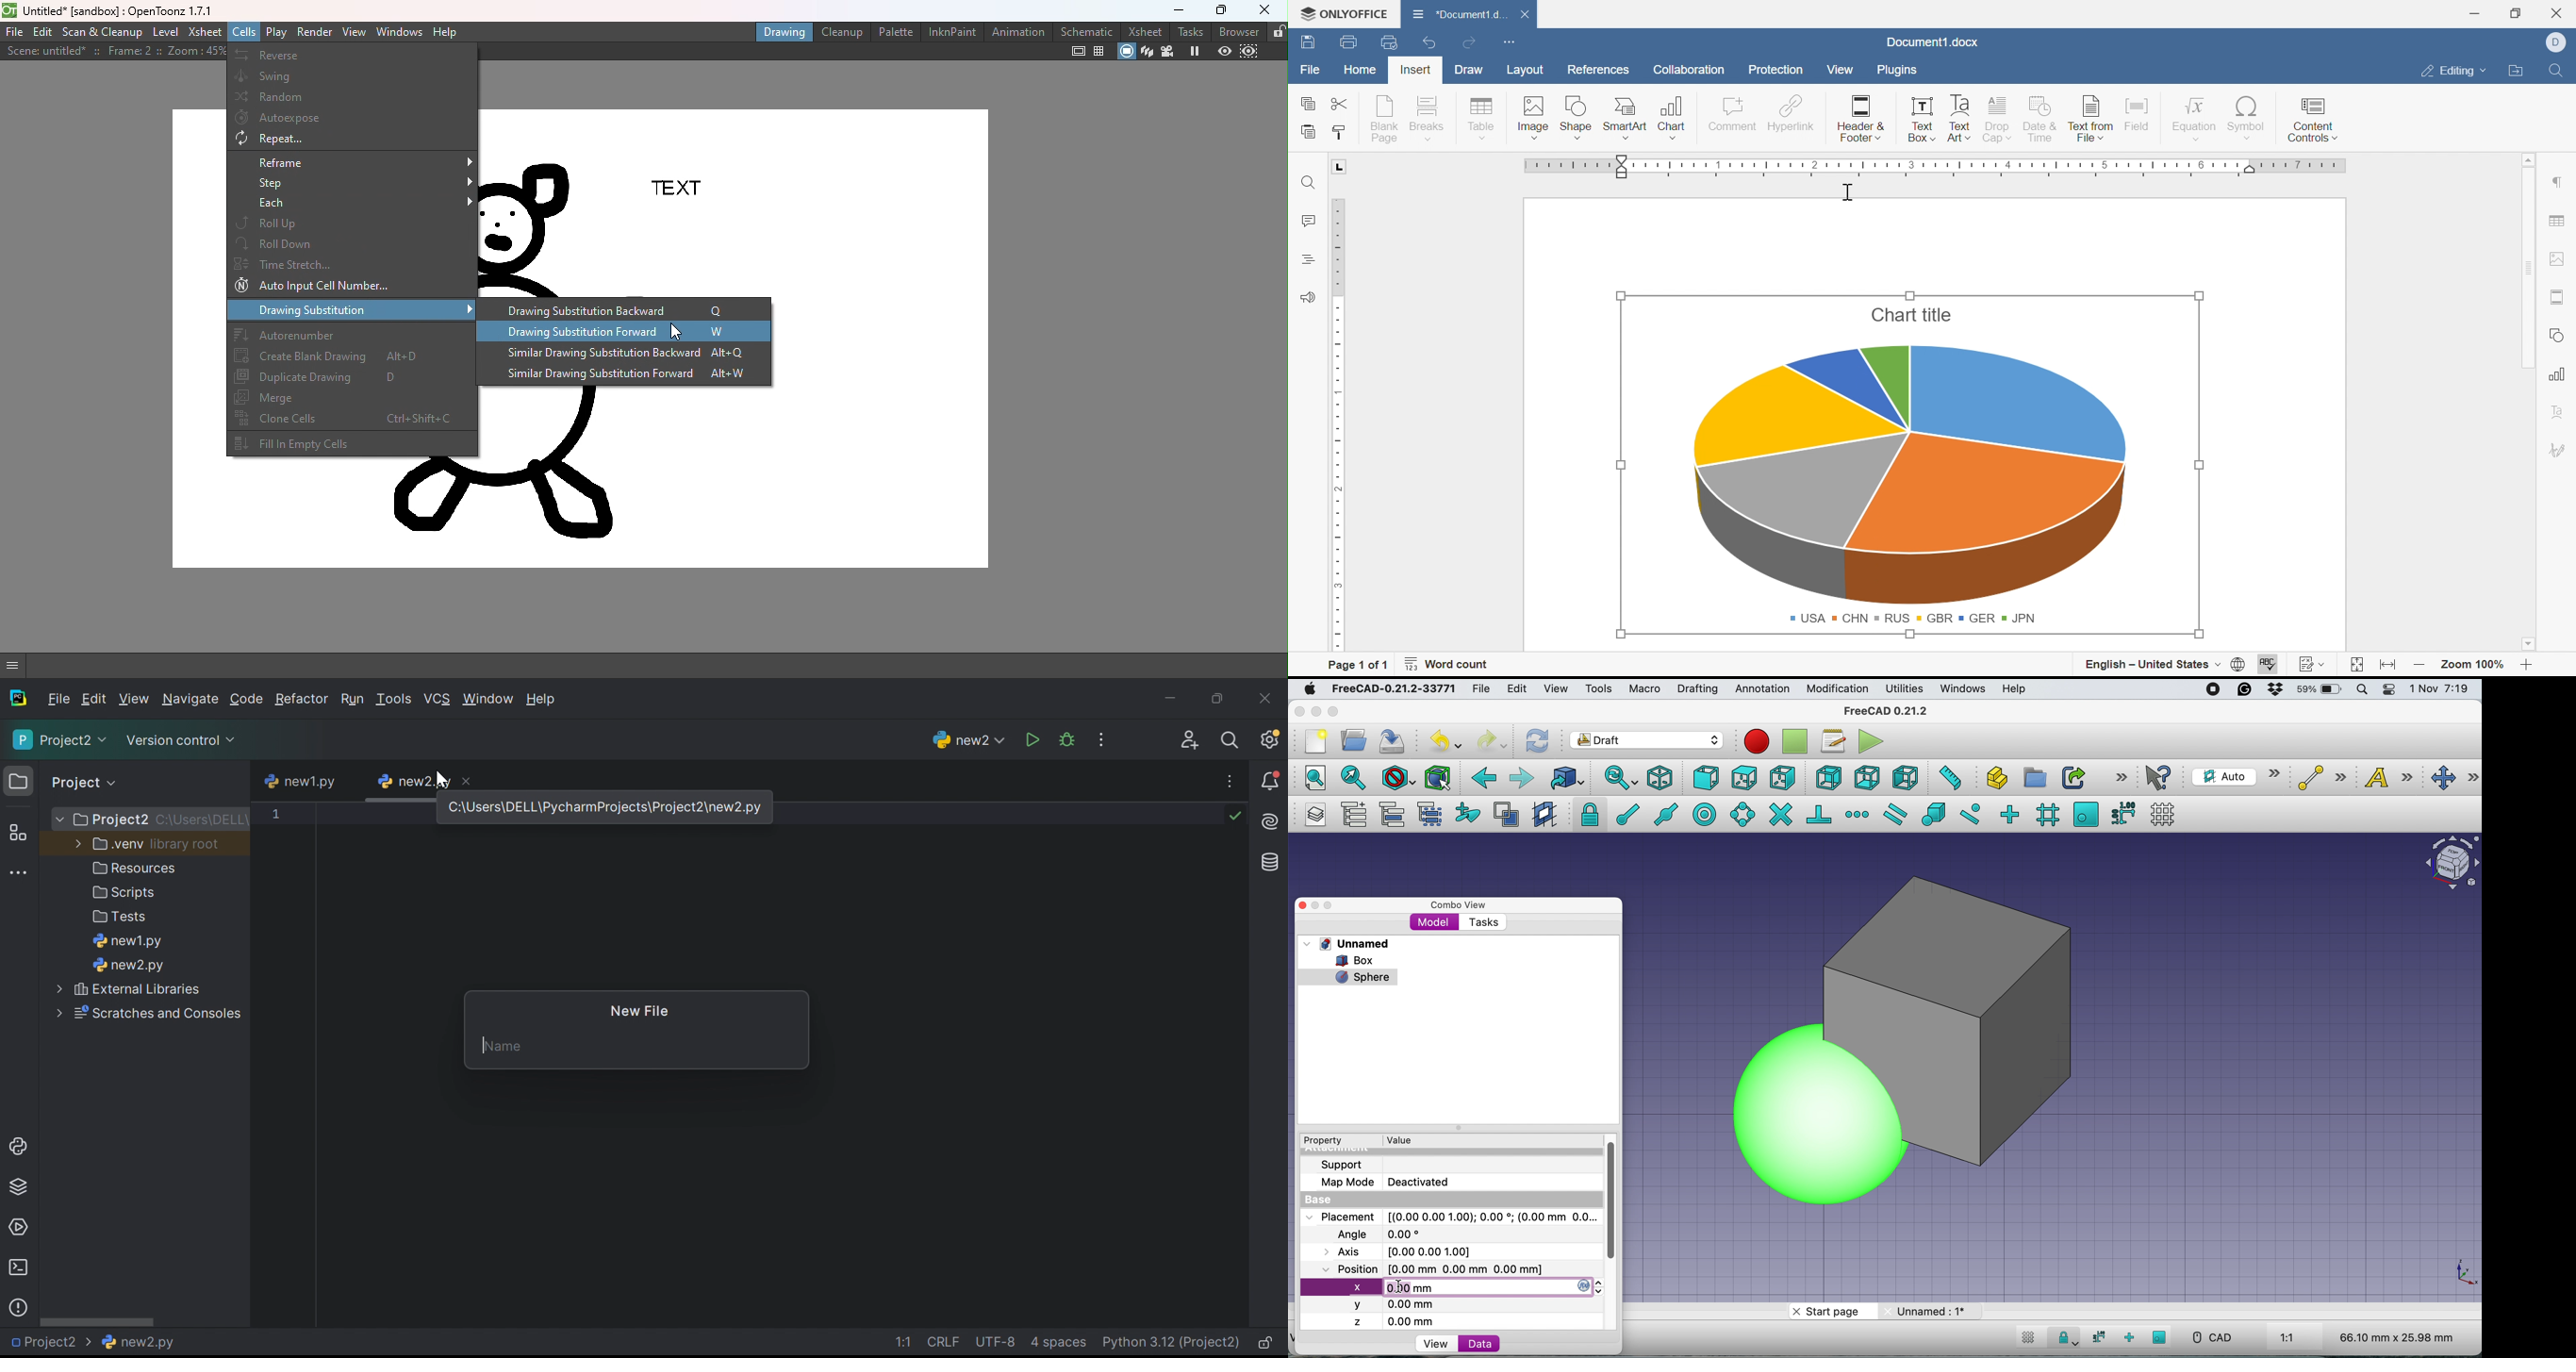  I want to click on File, so click(1307, 69).